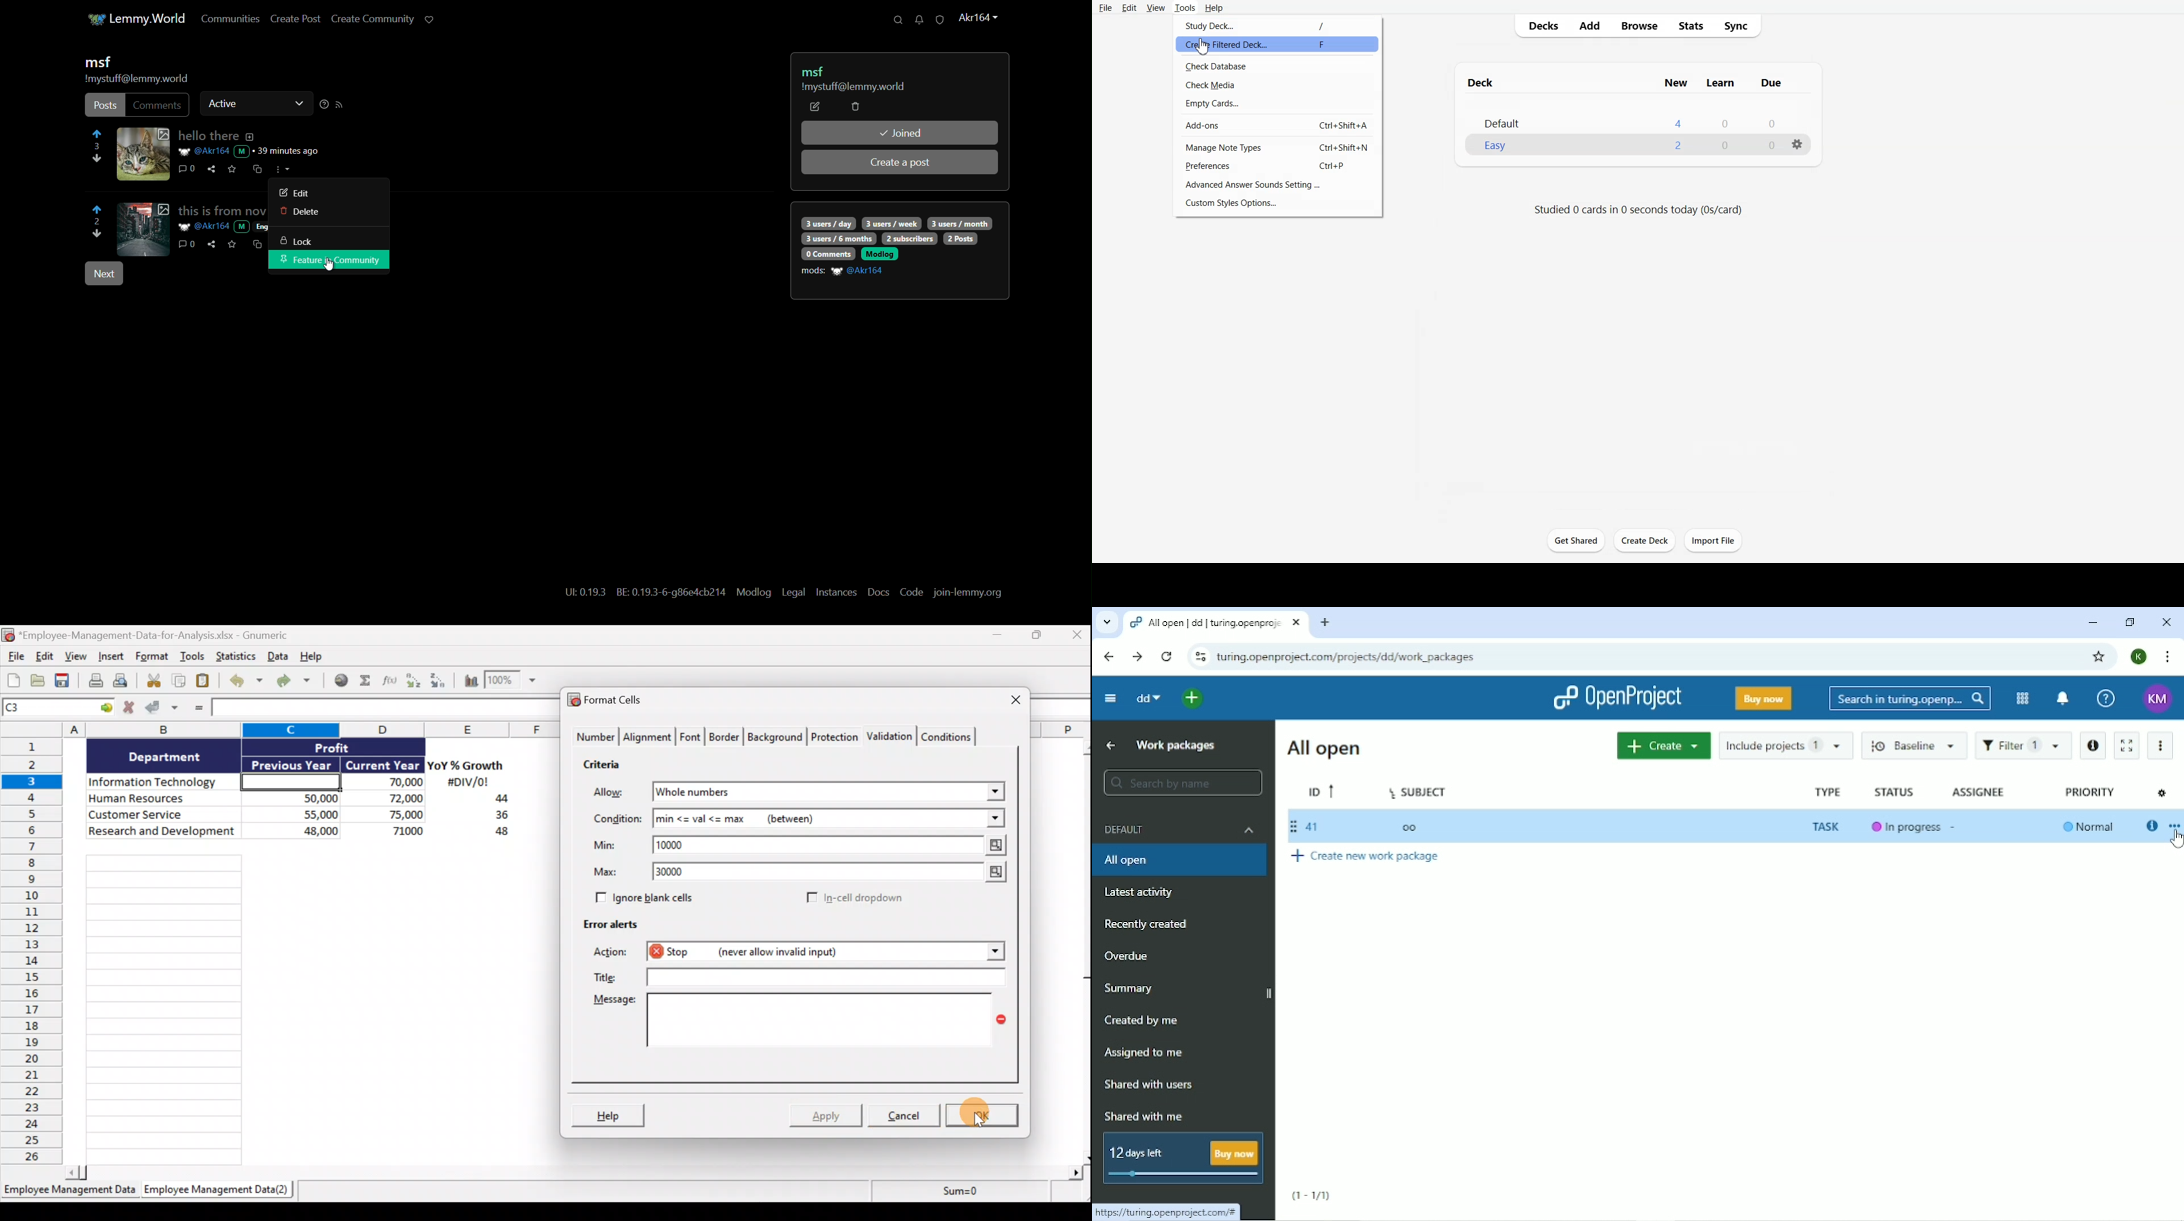 The image size is (2184, 1232). Describe the element at coordinates (2060, 698) in the screenshot. I see `To notification center` at that location.